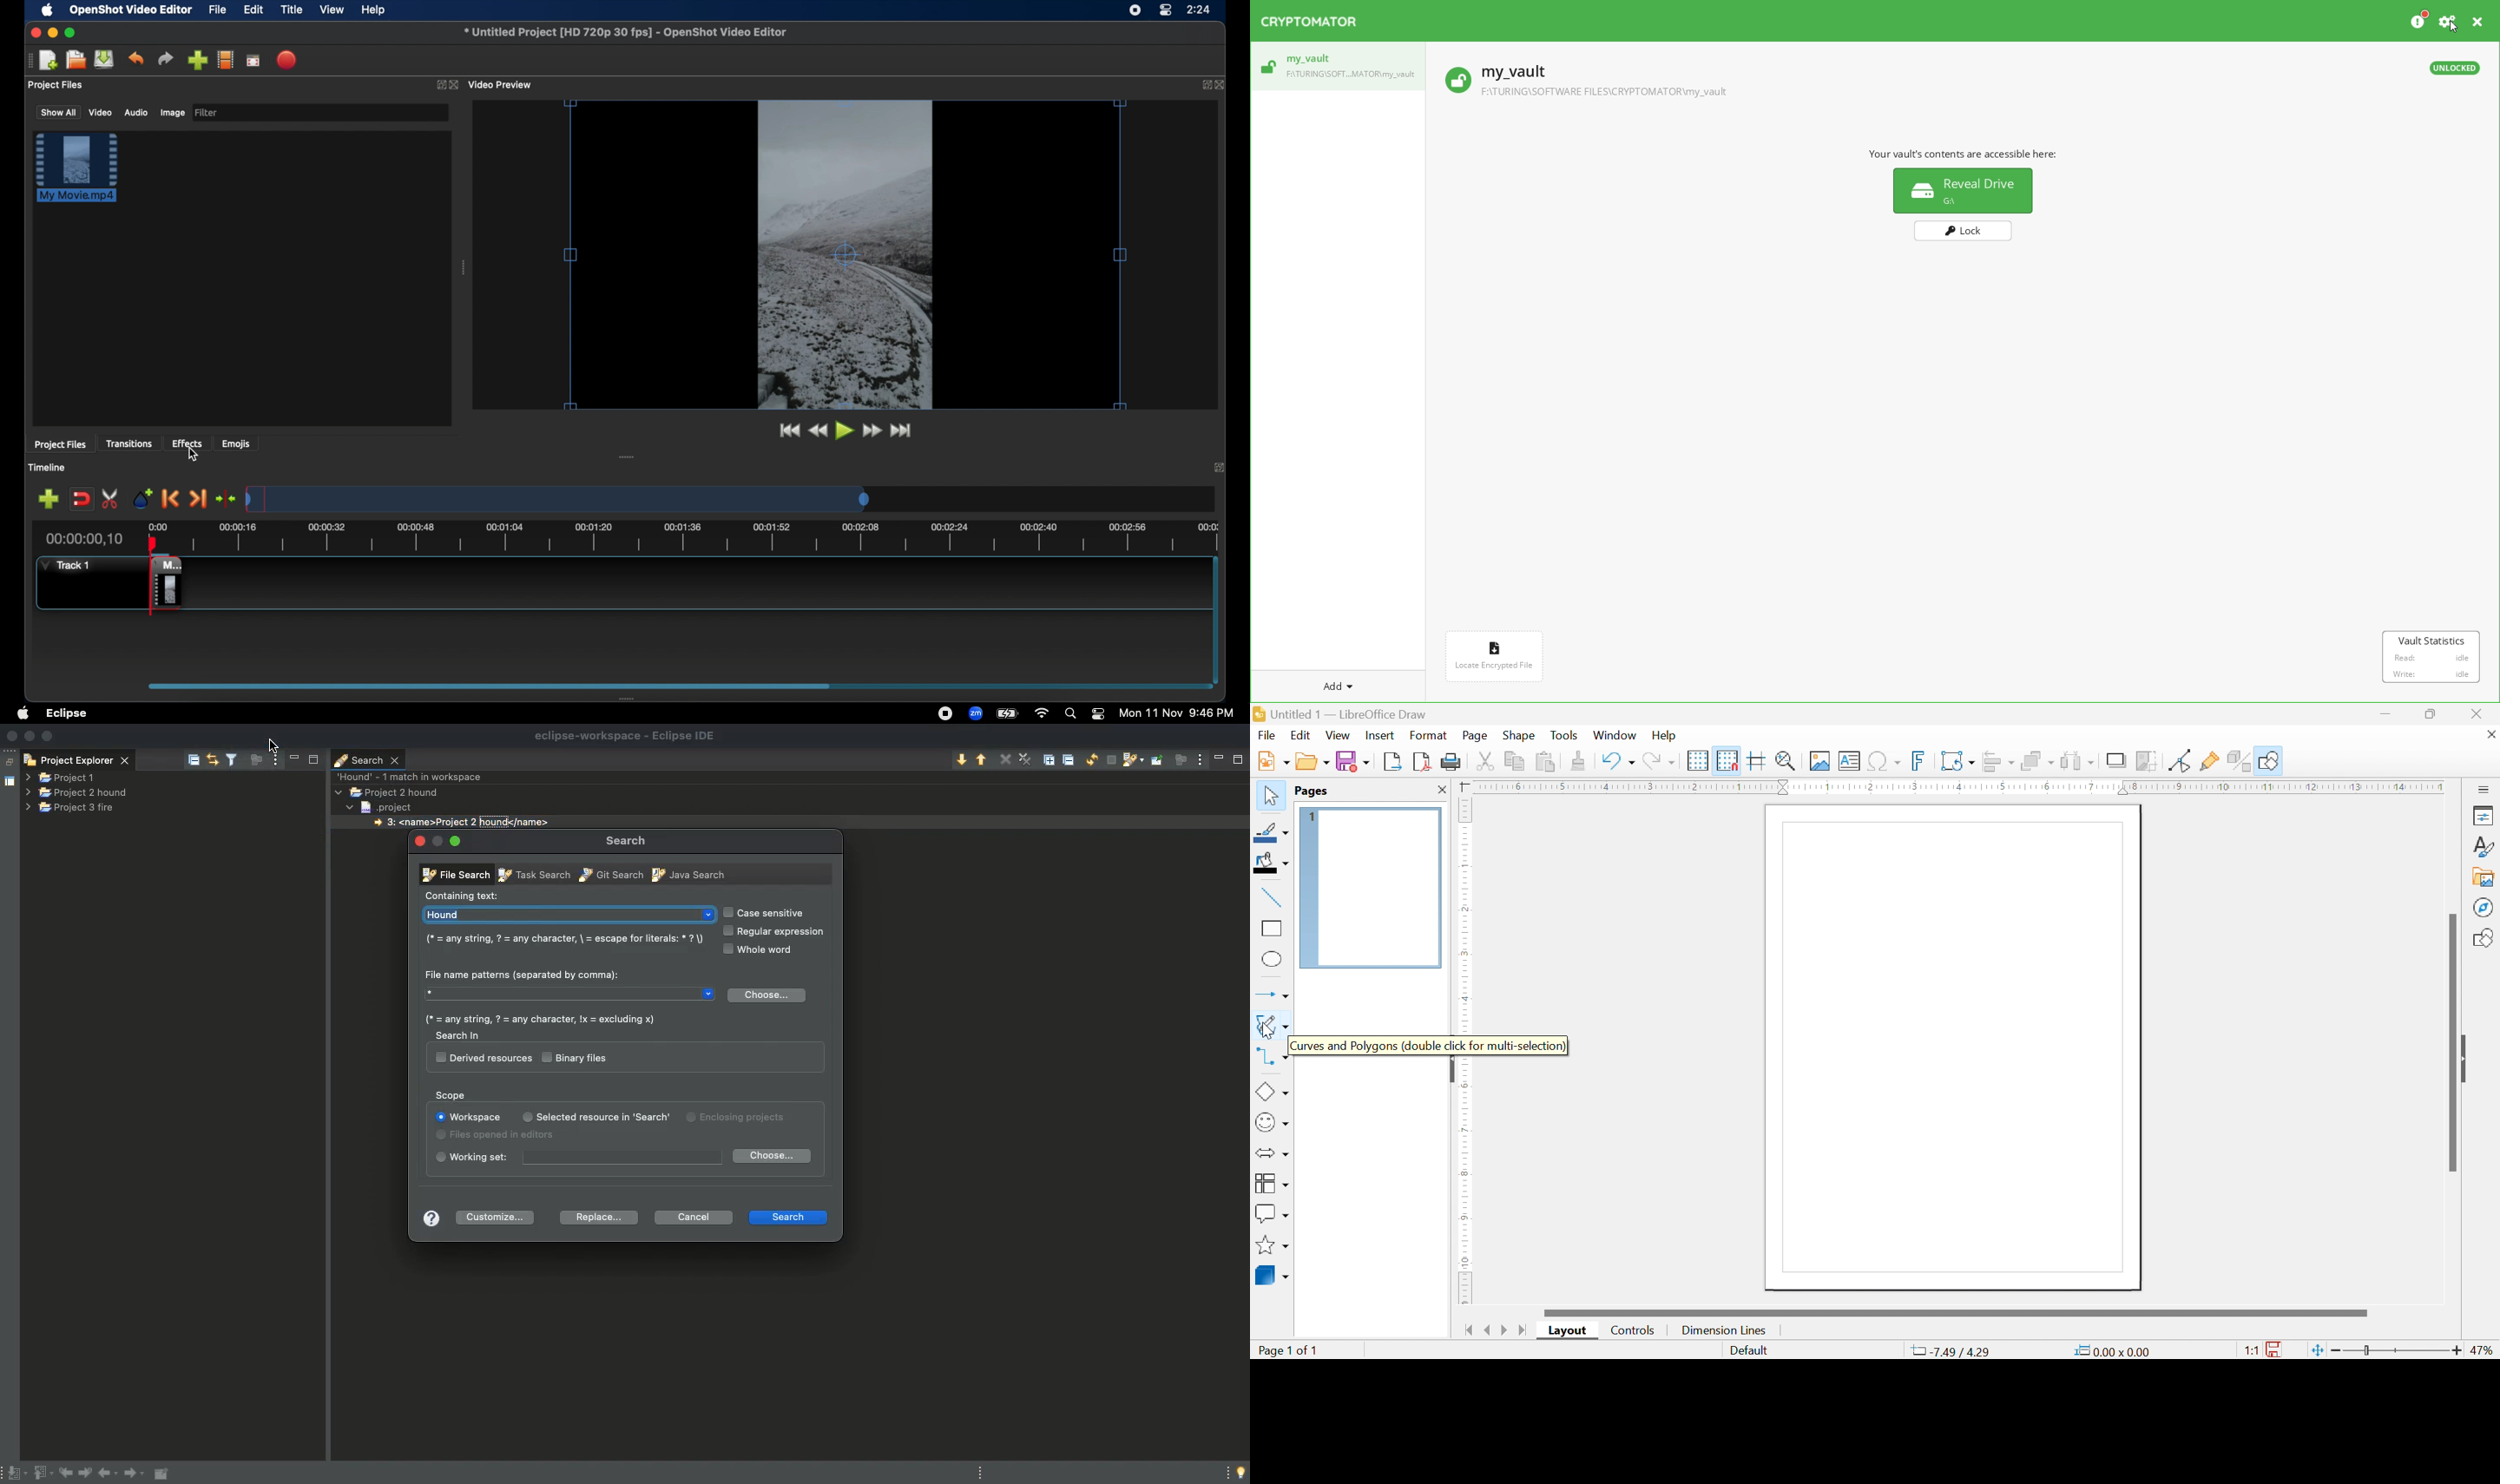 Image resolution: width=2520 pixels, height=1484 pixels. What do you see at coordinates (1442, 789) in the screenshot?
I see `close` at bounding box center [1442, 789].